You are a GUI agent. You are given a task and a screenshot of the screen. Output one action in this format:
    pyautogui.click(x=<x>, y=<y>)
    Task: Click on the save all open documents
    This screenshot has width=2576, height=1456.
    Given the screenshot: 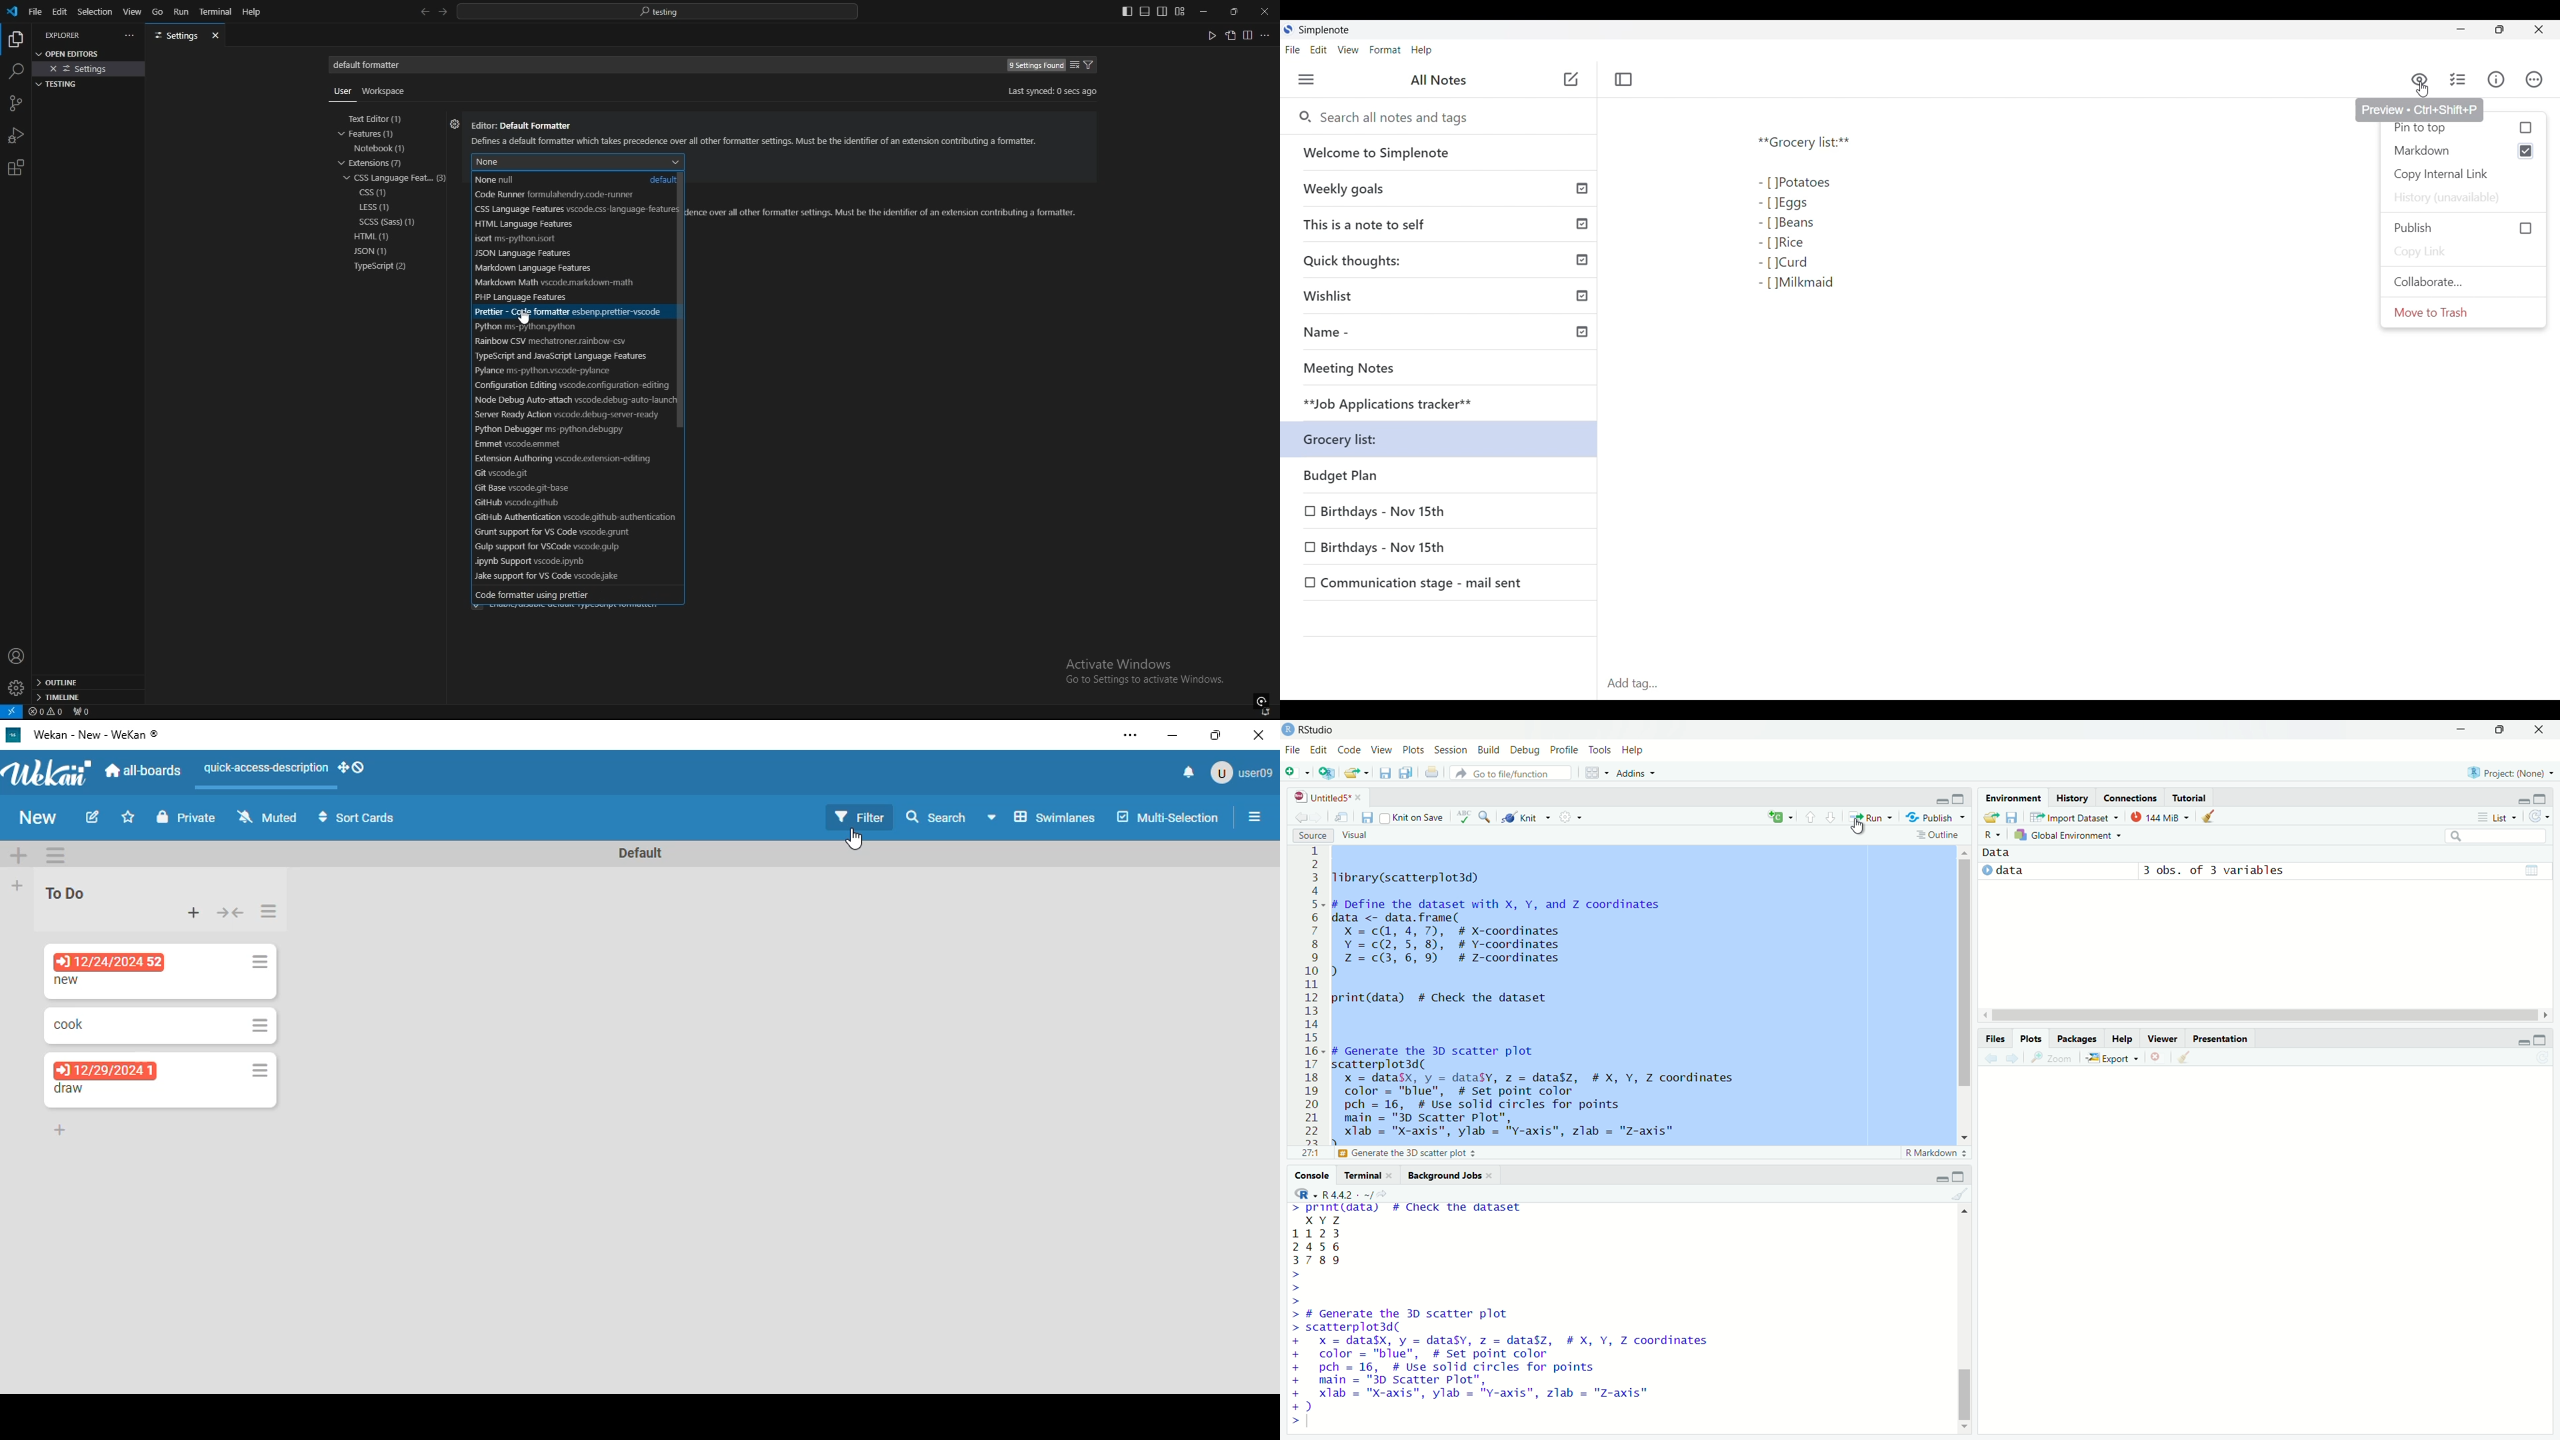 What is the action you would take?
    pyautogui.click(x=1405, y=775)
    